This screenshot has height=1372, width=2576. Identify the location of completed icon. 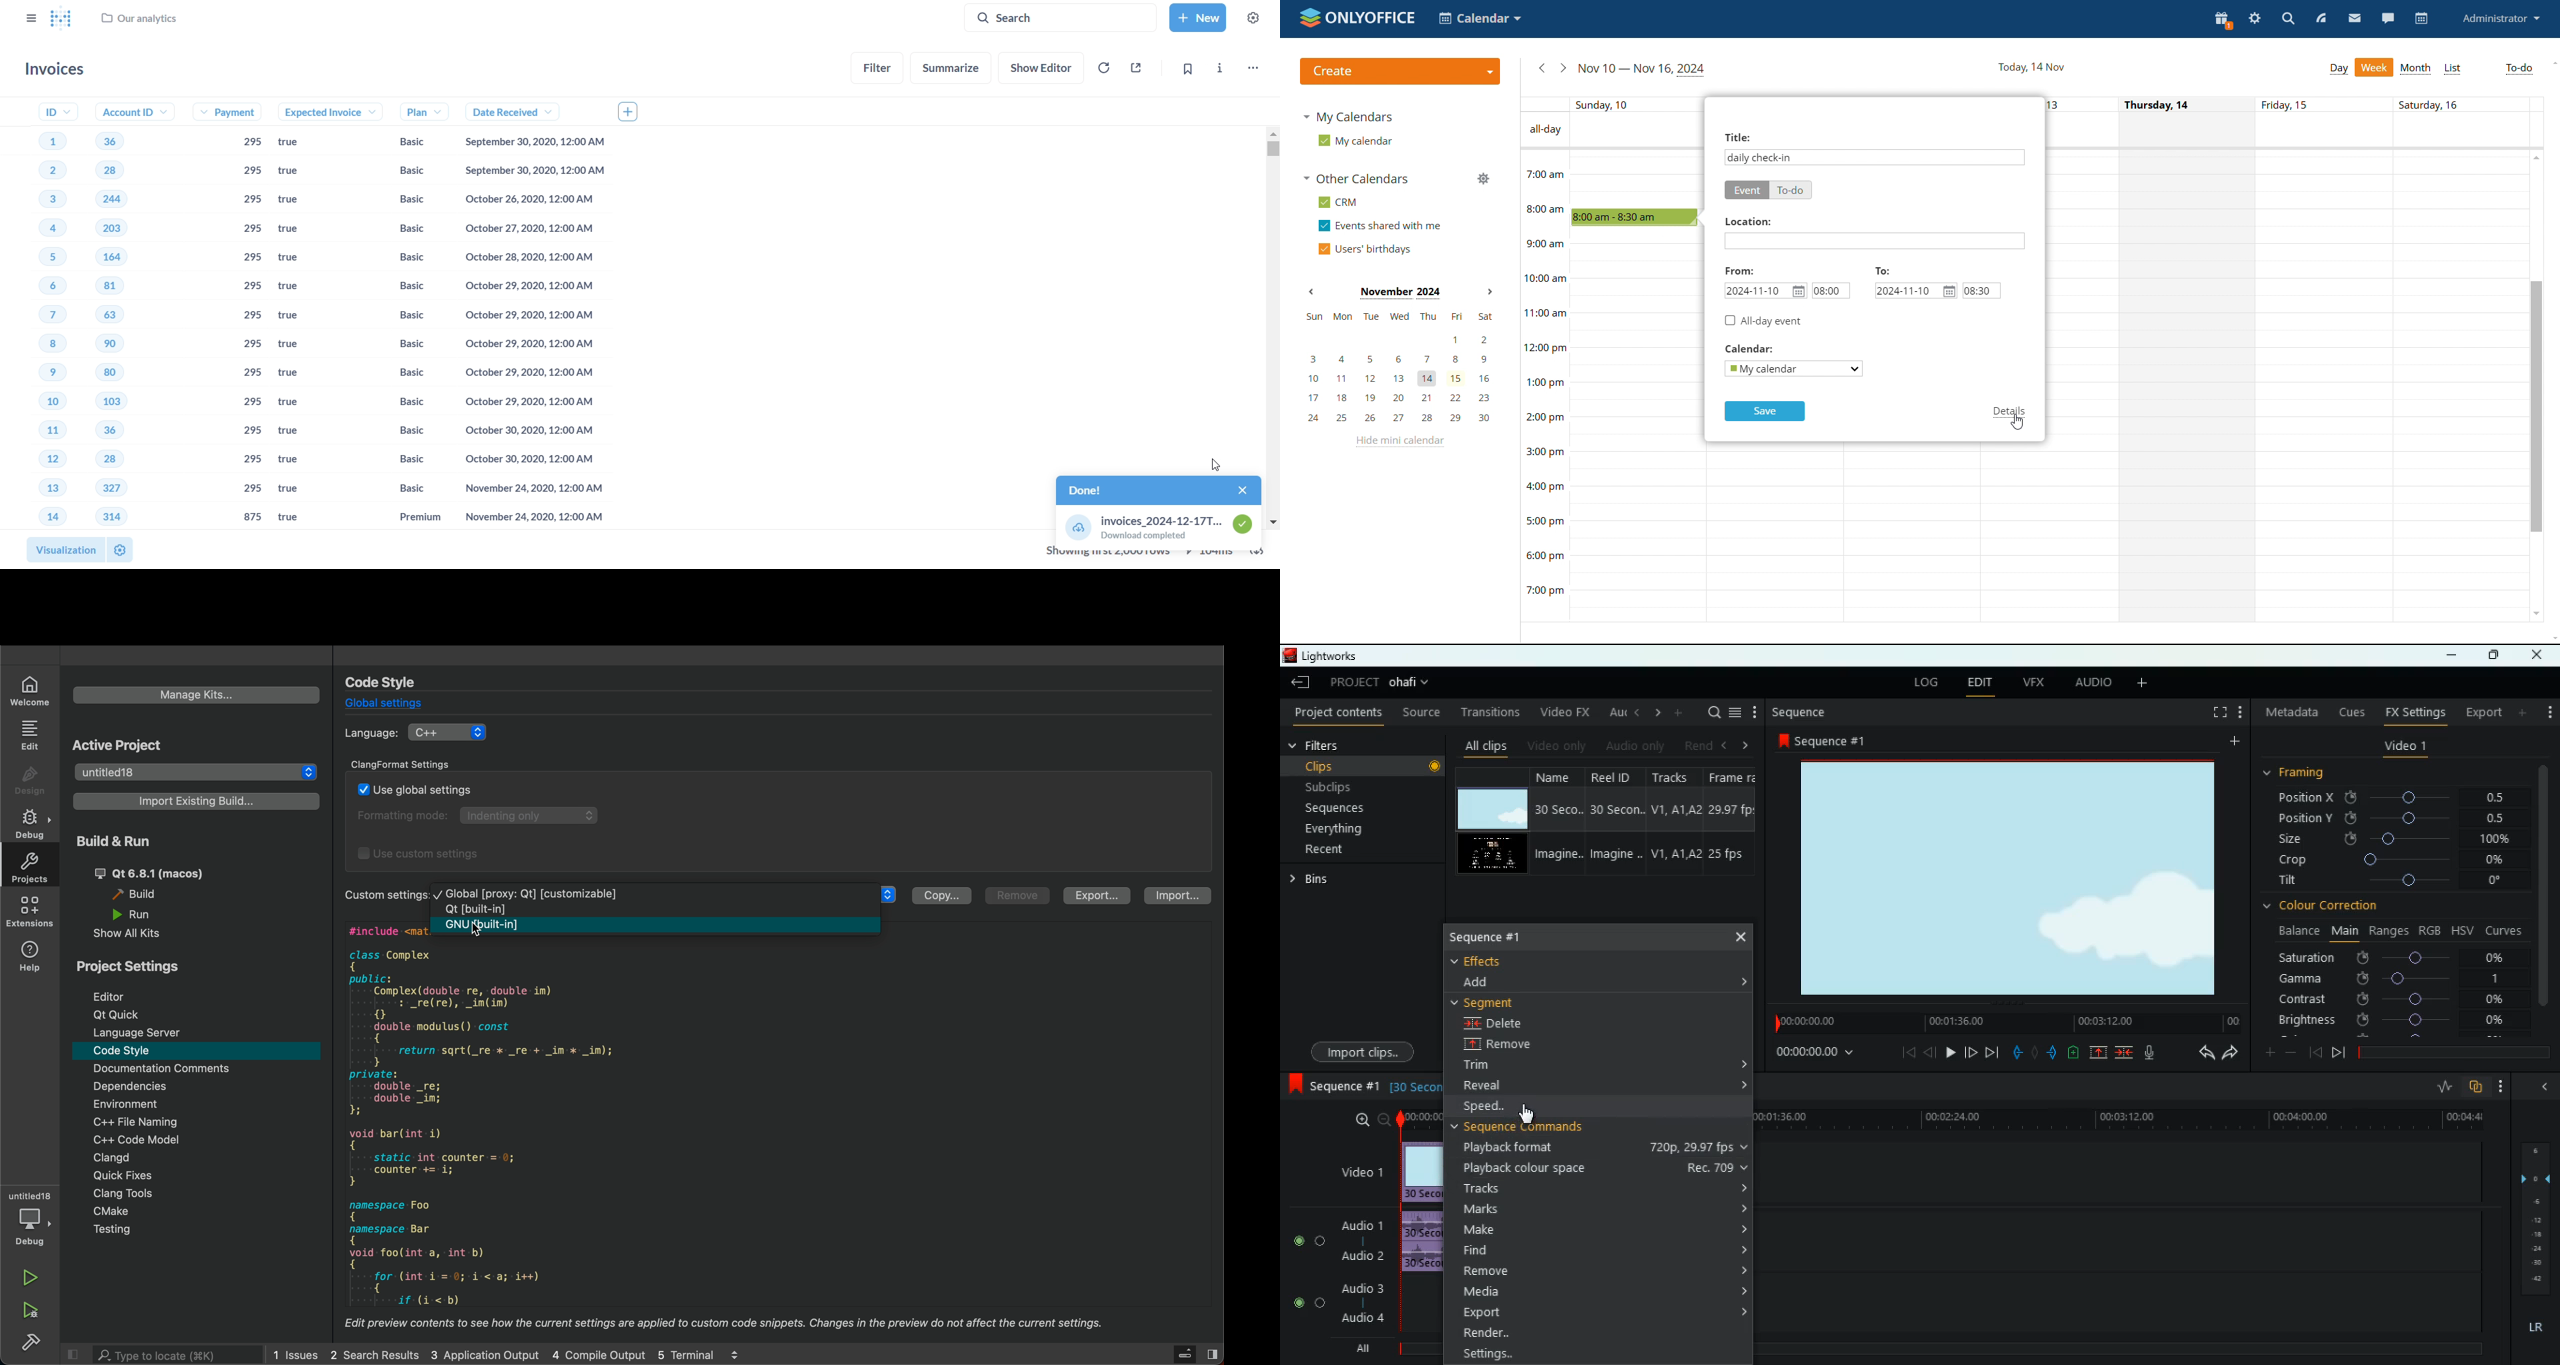
(1247, 527).